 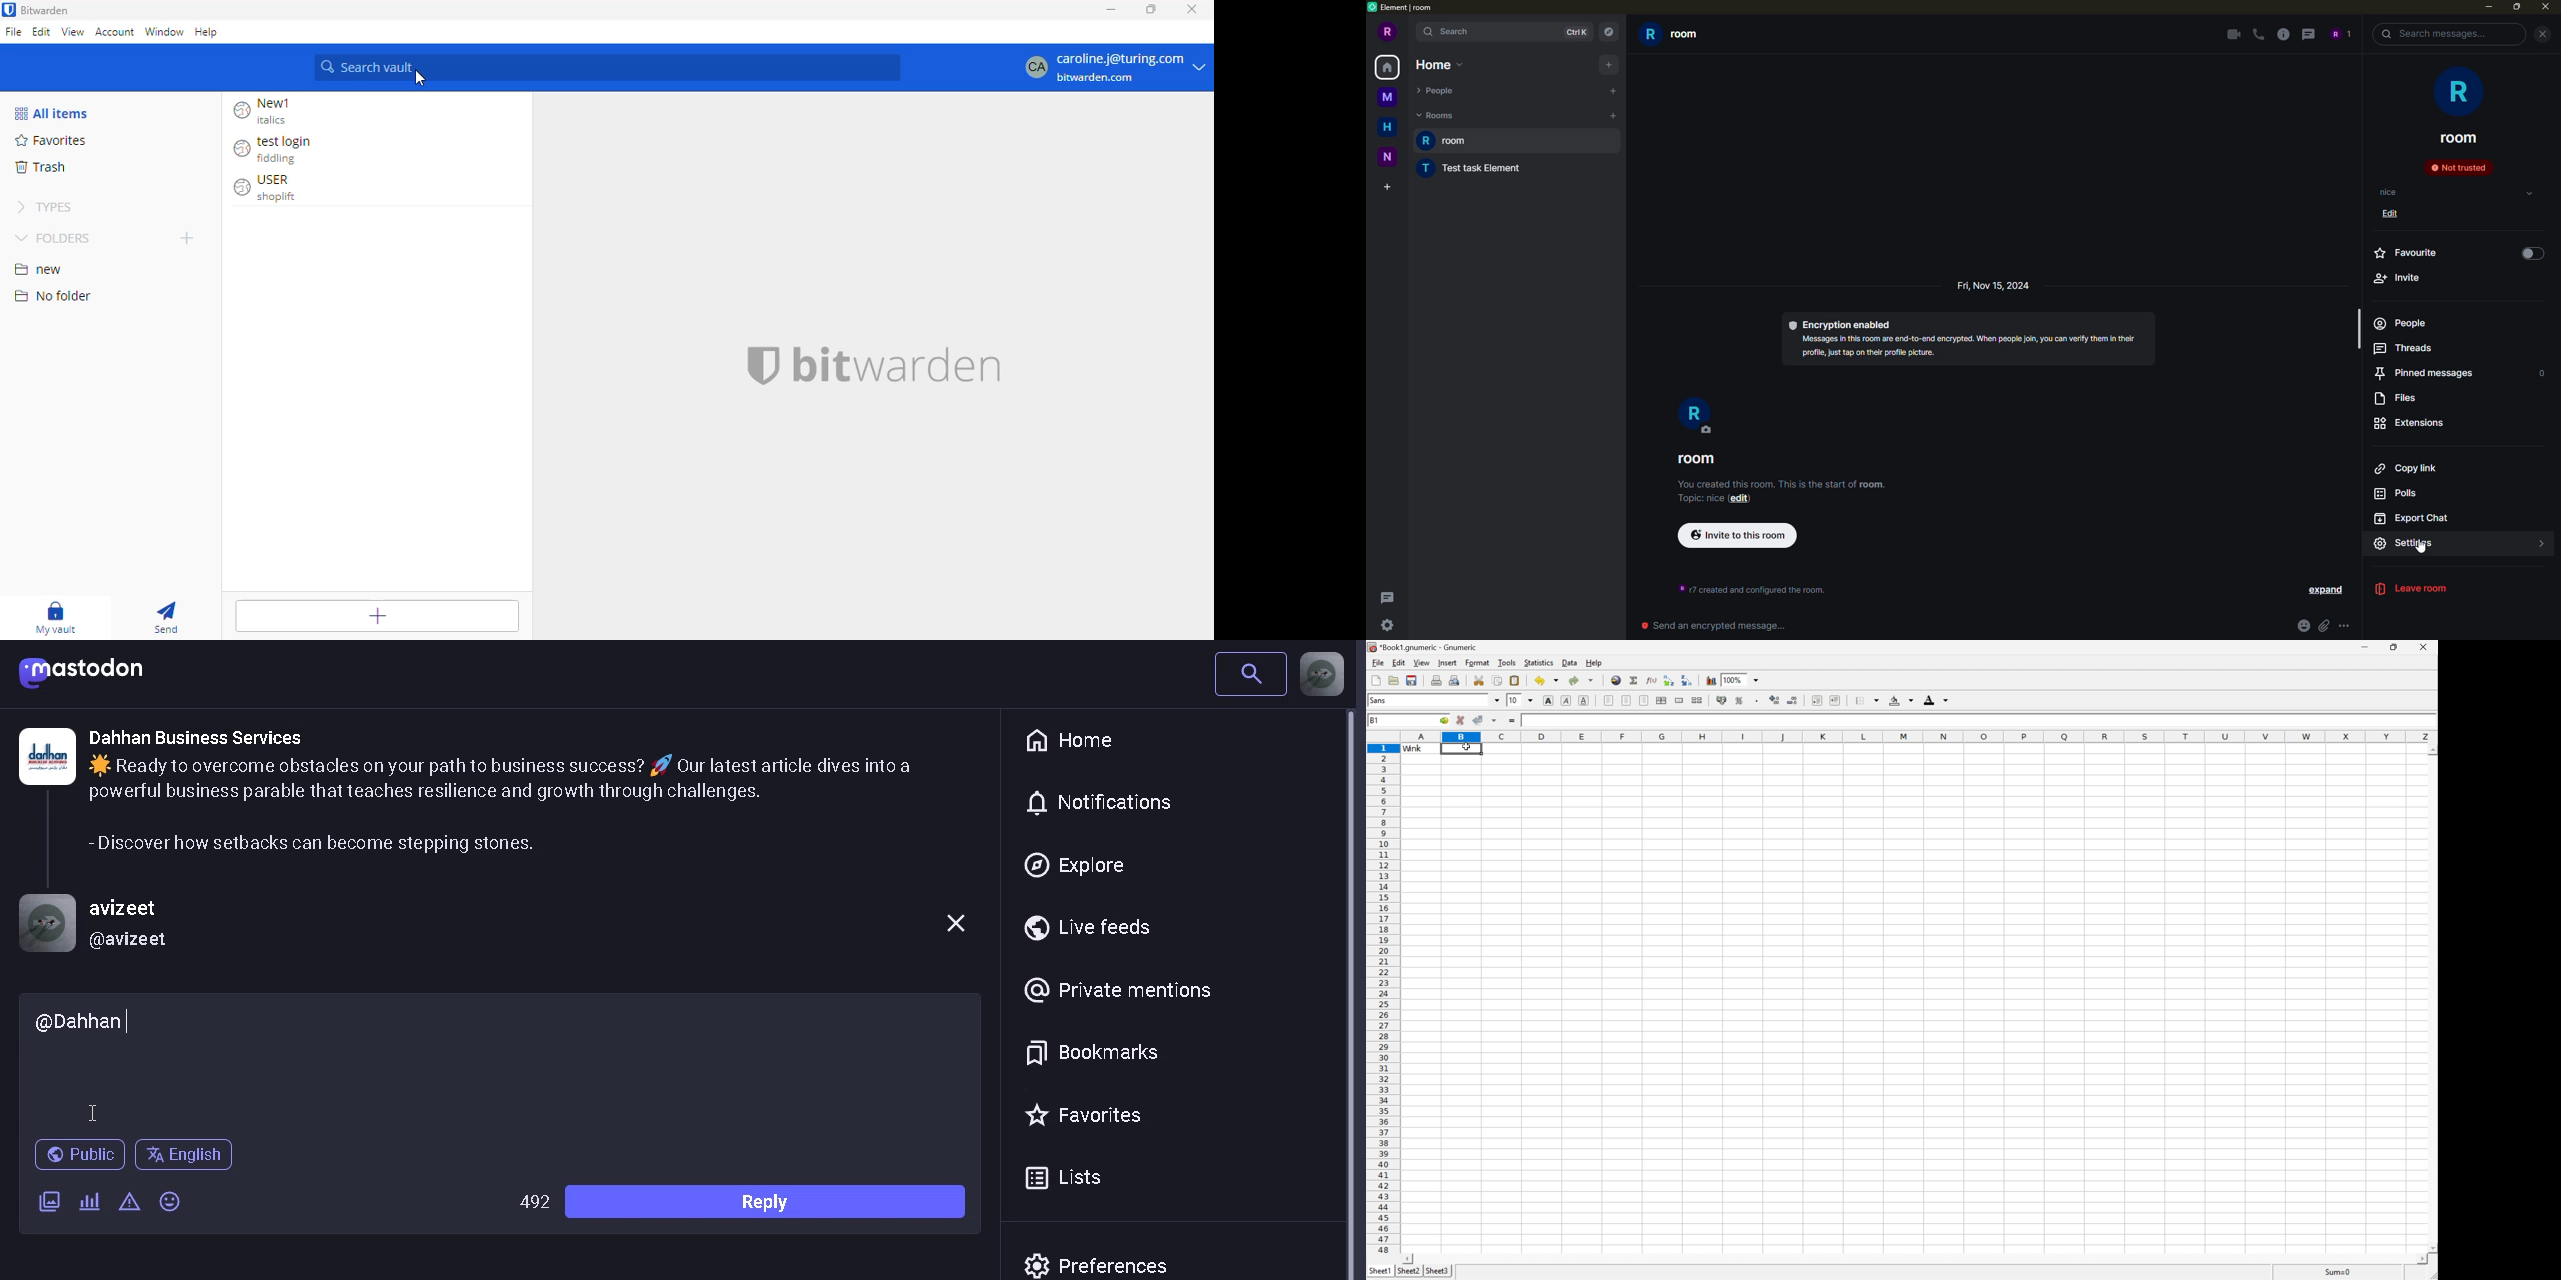 What do you see at coordinates (1152, 9) in the screenshot?
I see `maximize` at bounding box center [1152, 9].